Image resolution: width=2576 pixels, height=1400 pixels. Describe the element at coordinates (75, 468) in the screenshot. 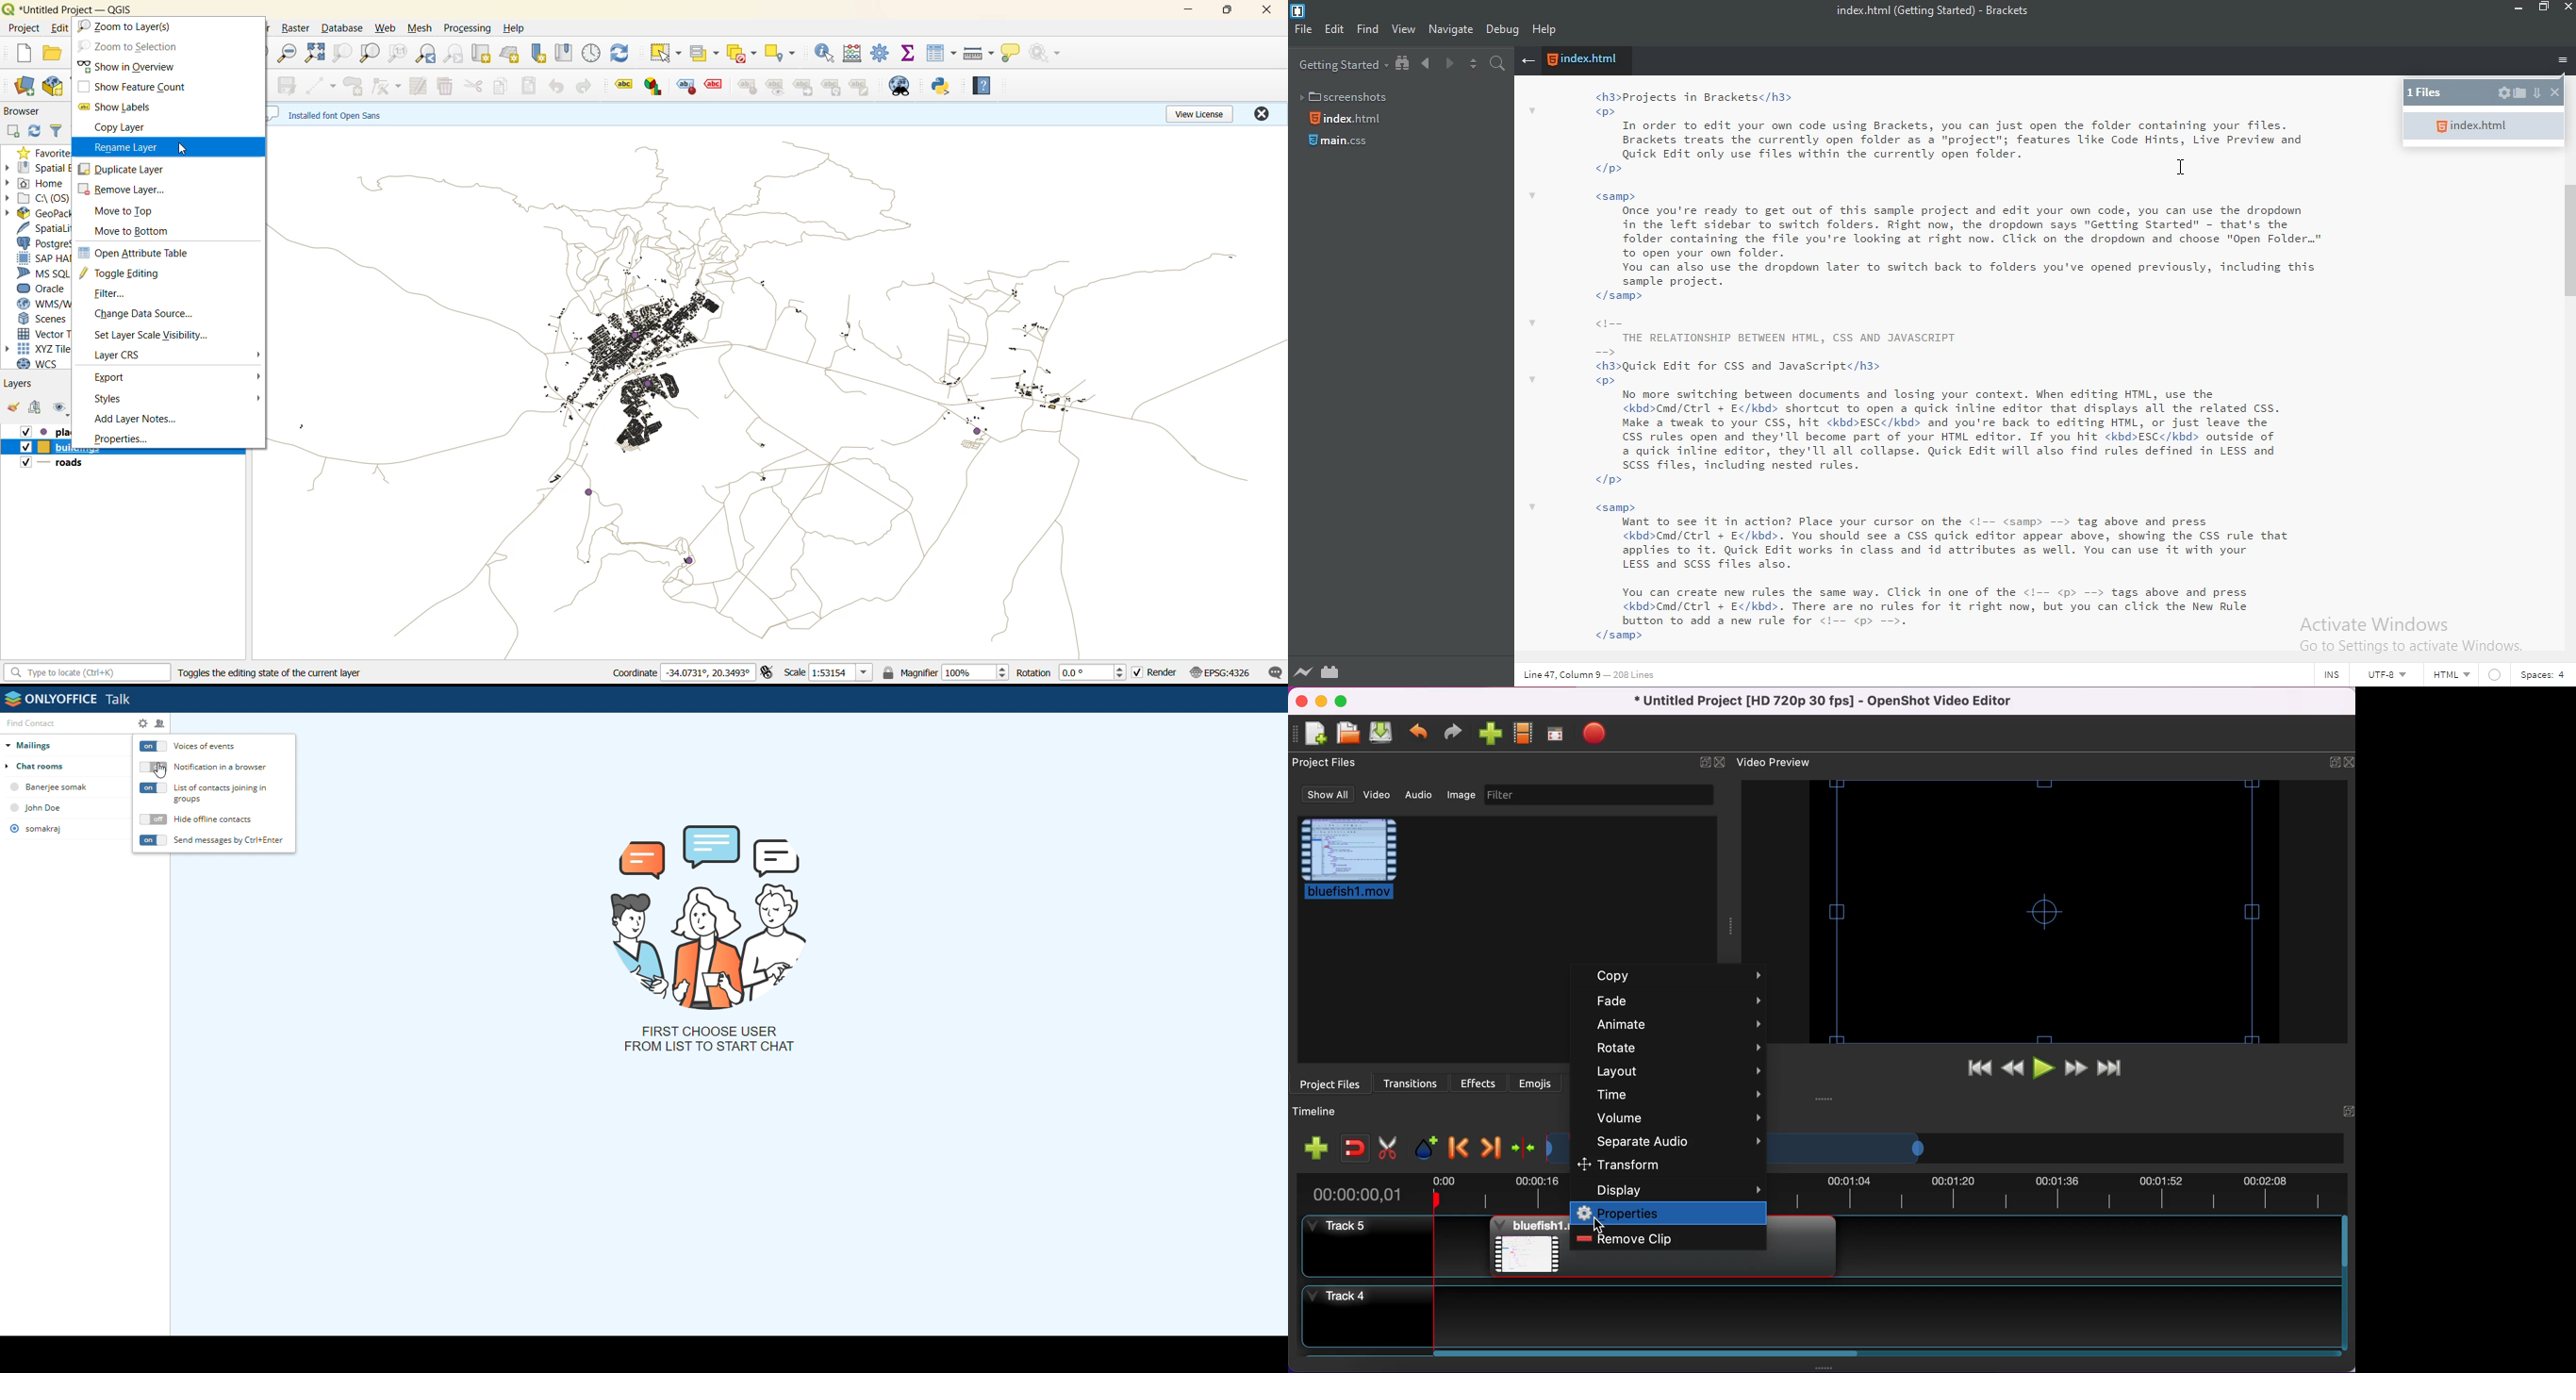

I see `roads` at that location.